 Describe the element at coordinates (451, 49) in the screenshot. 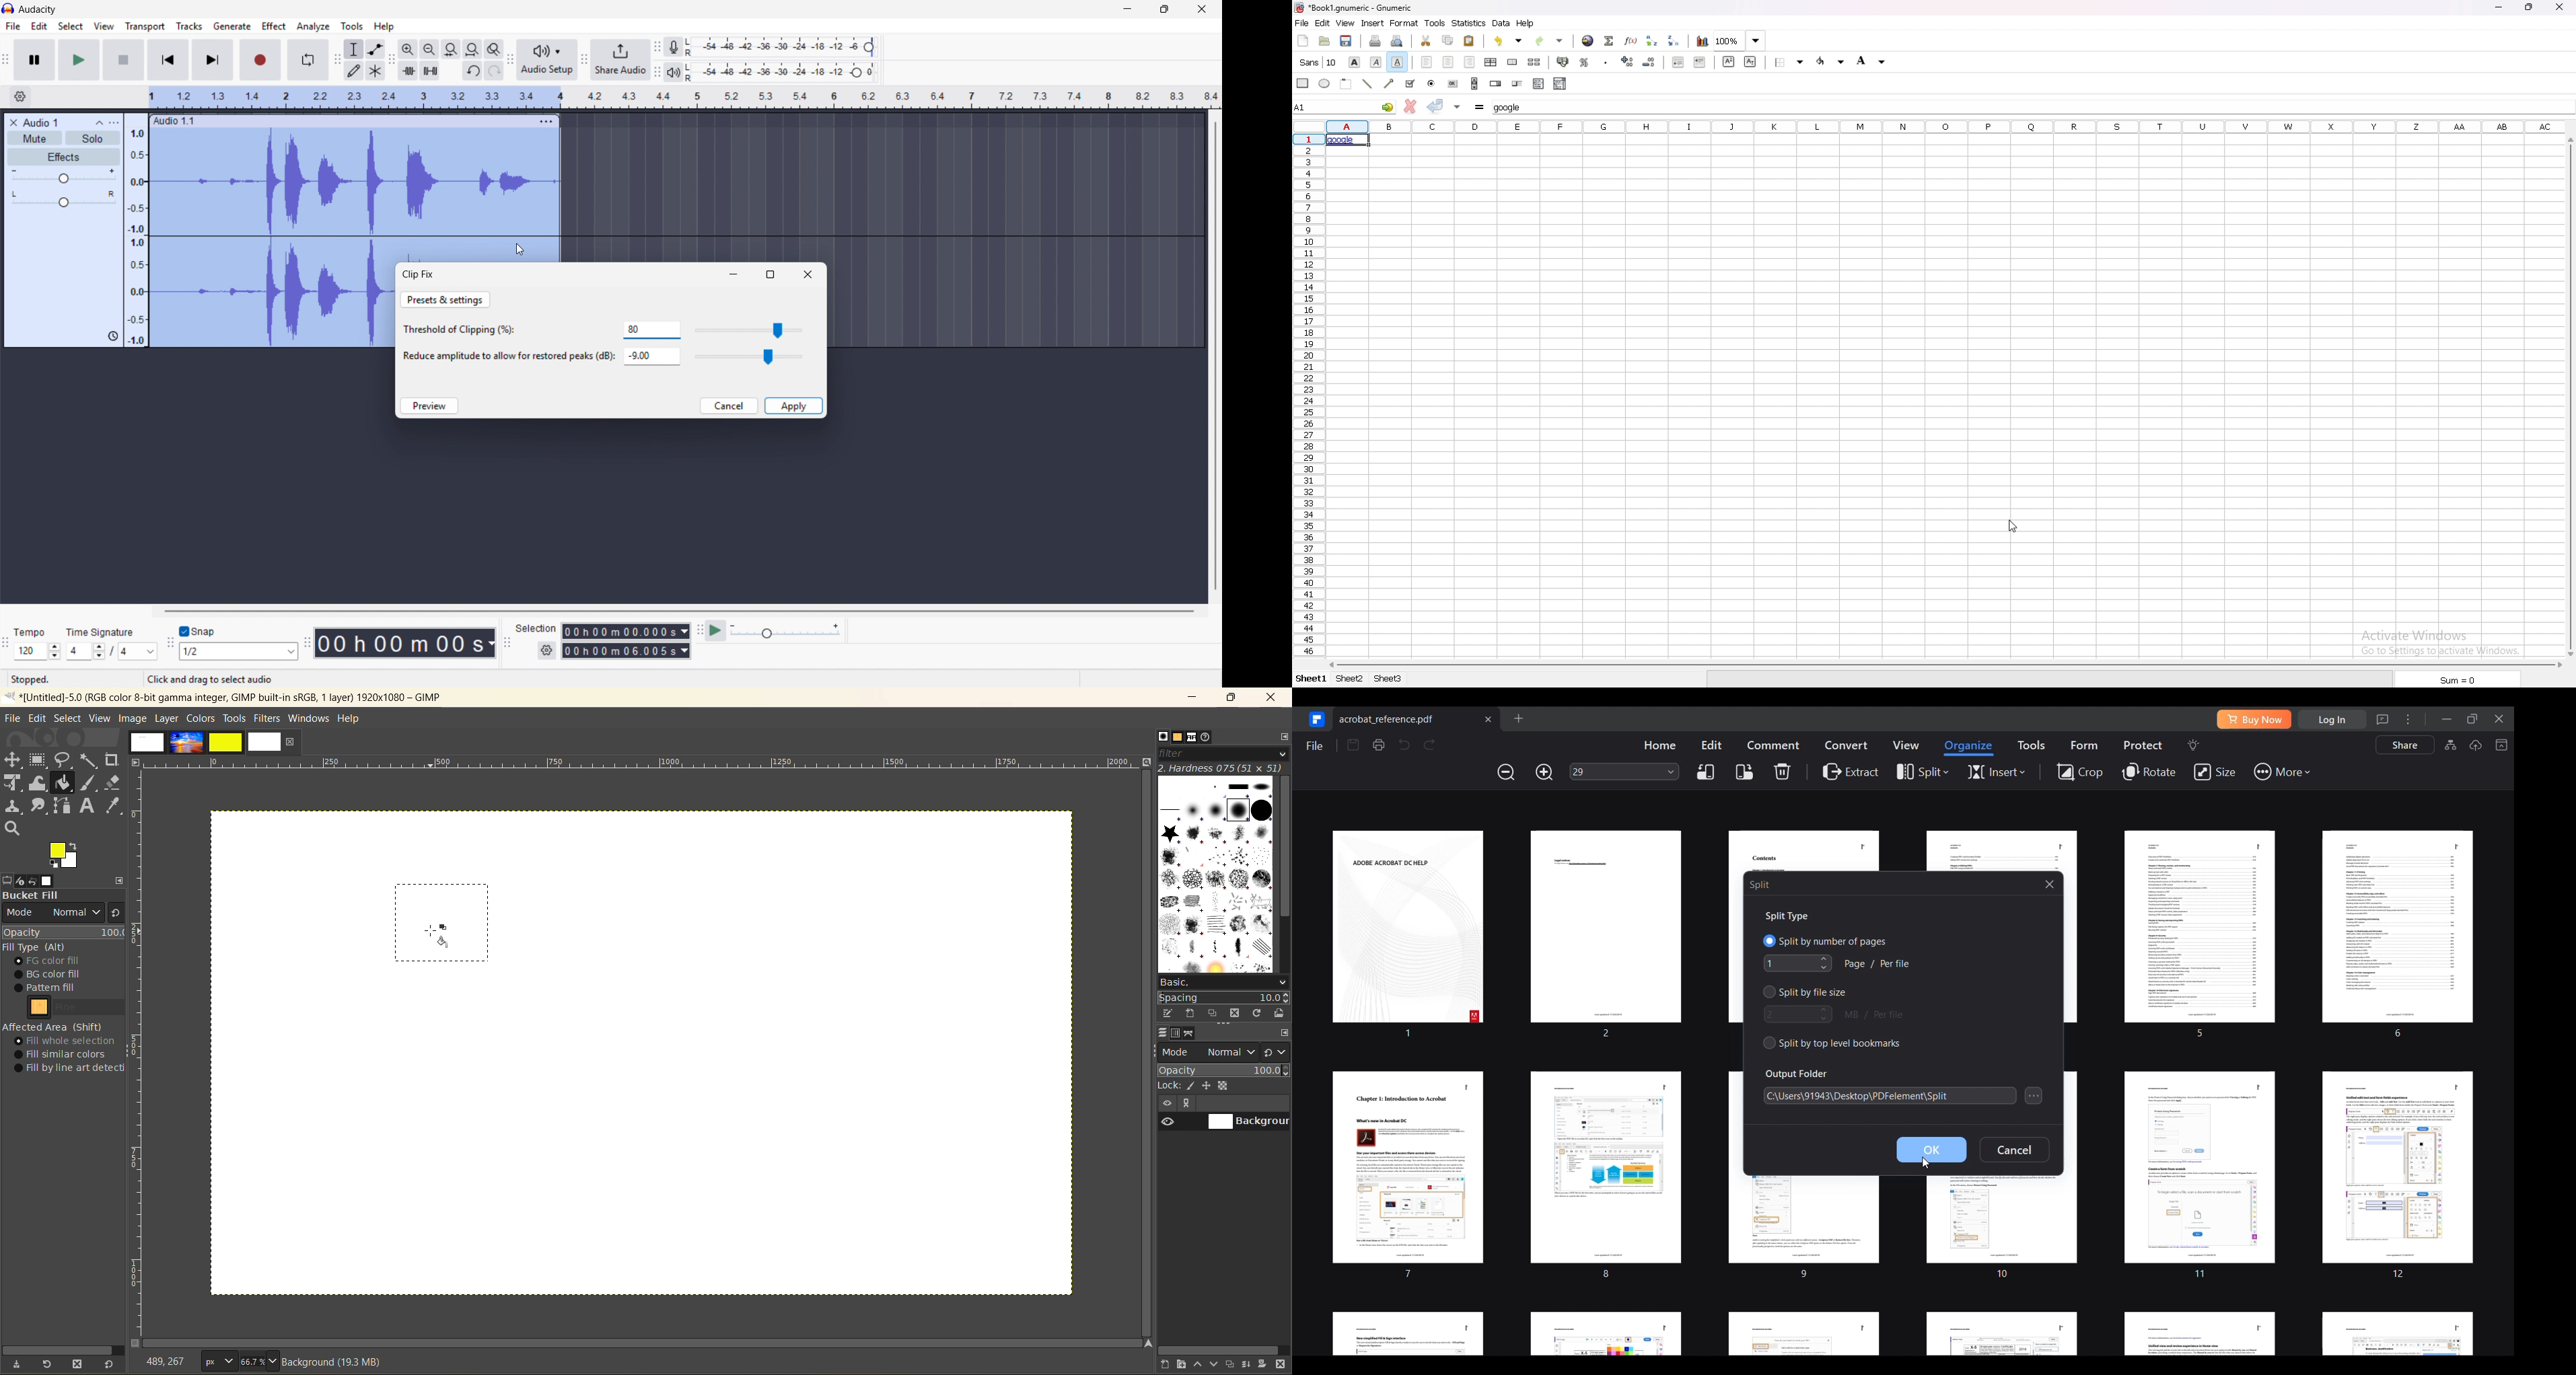

I see `Fit selection to width` at that location.